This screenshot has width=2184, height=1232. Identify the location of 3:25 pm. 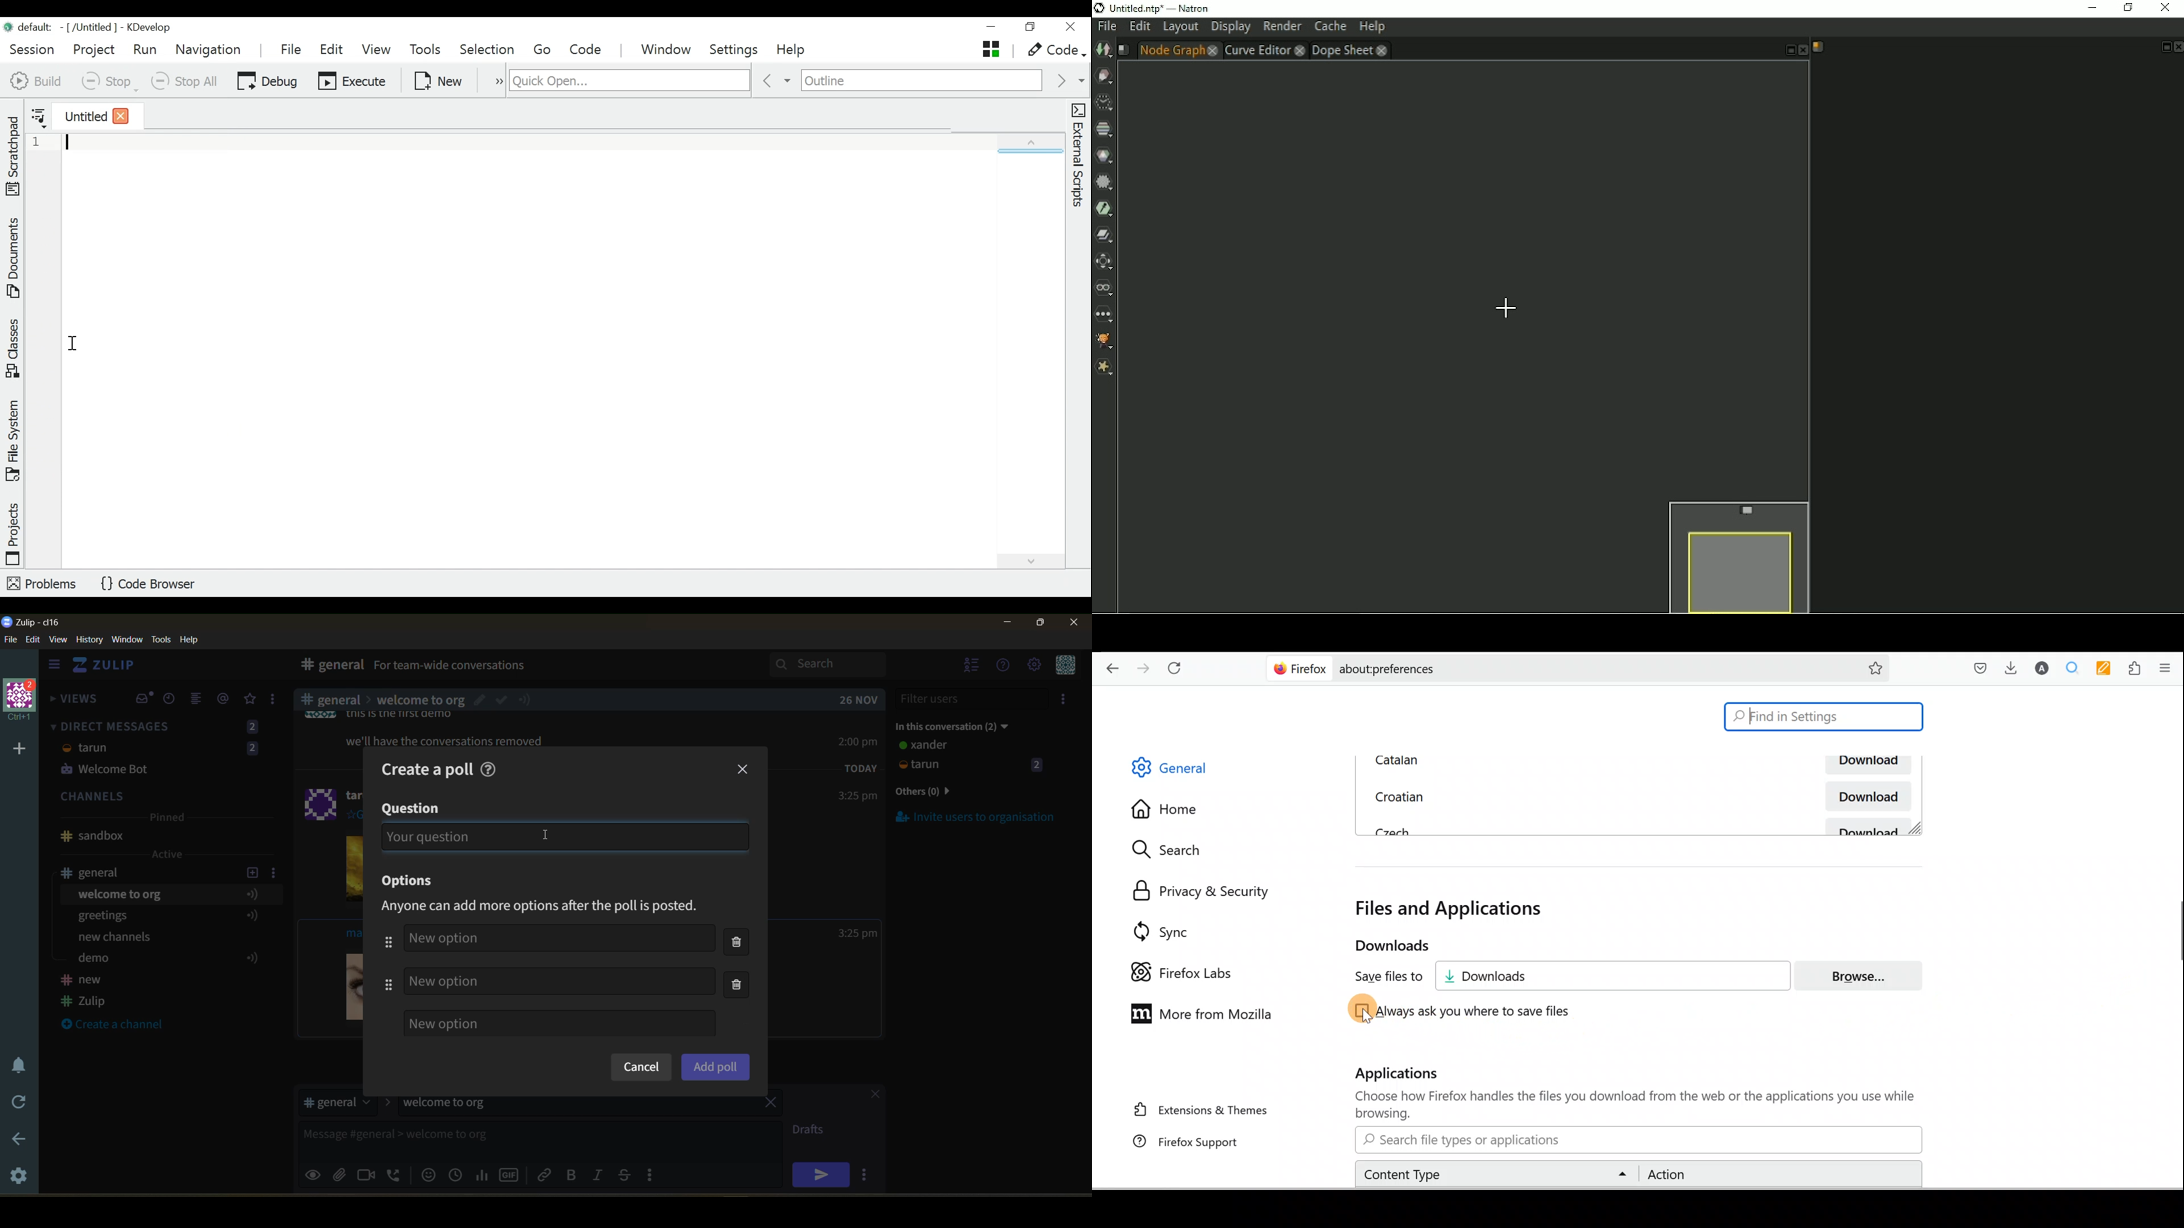
(857, 797).